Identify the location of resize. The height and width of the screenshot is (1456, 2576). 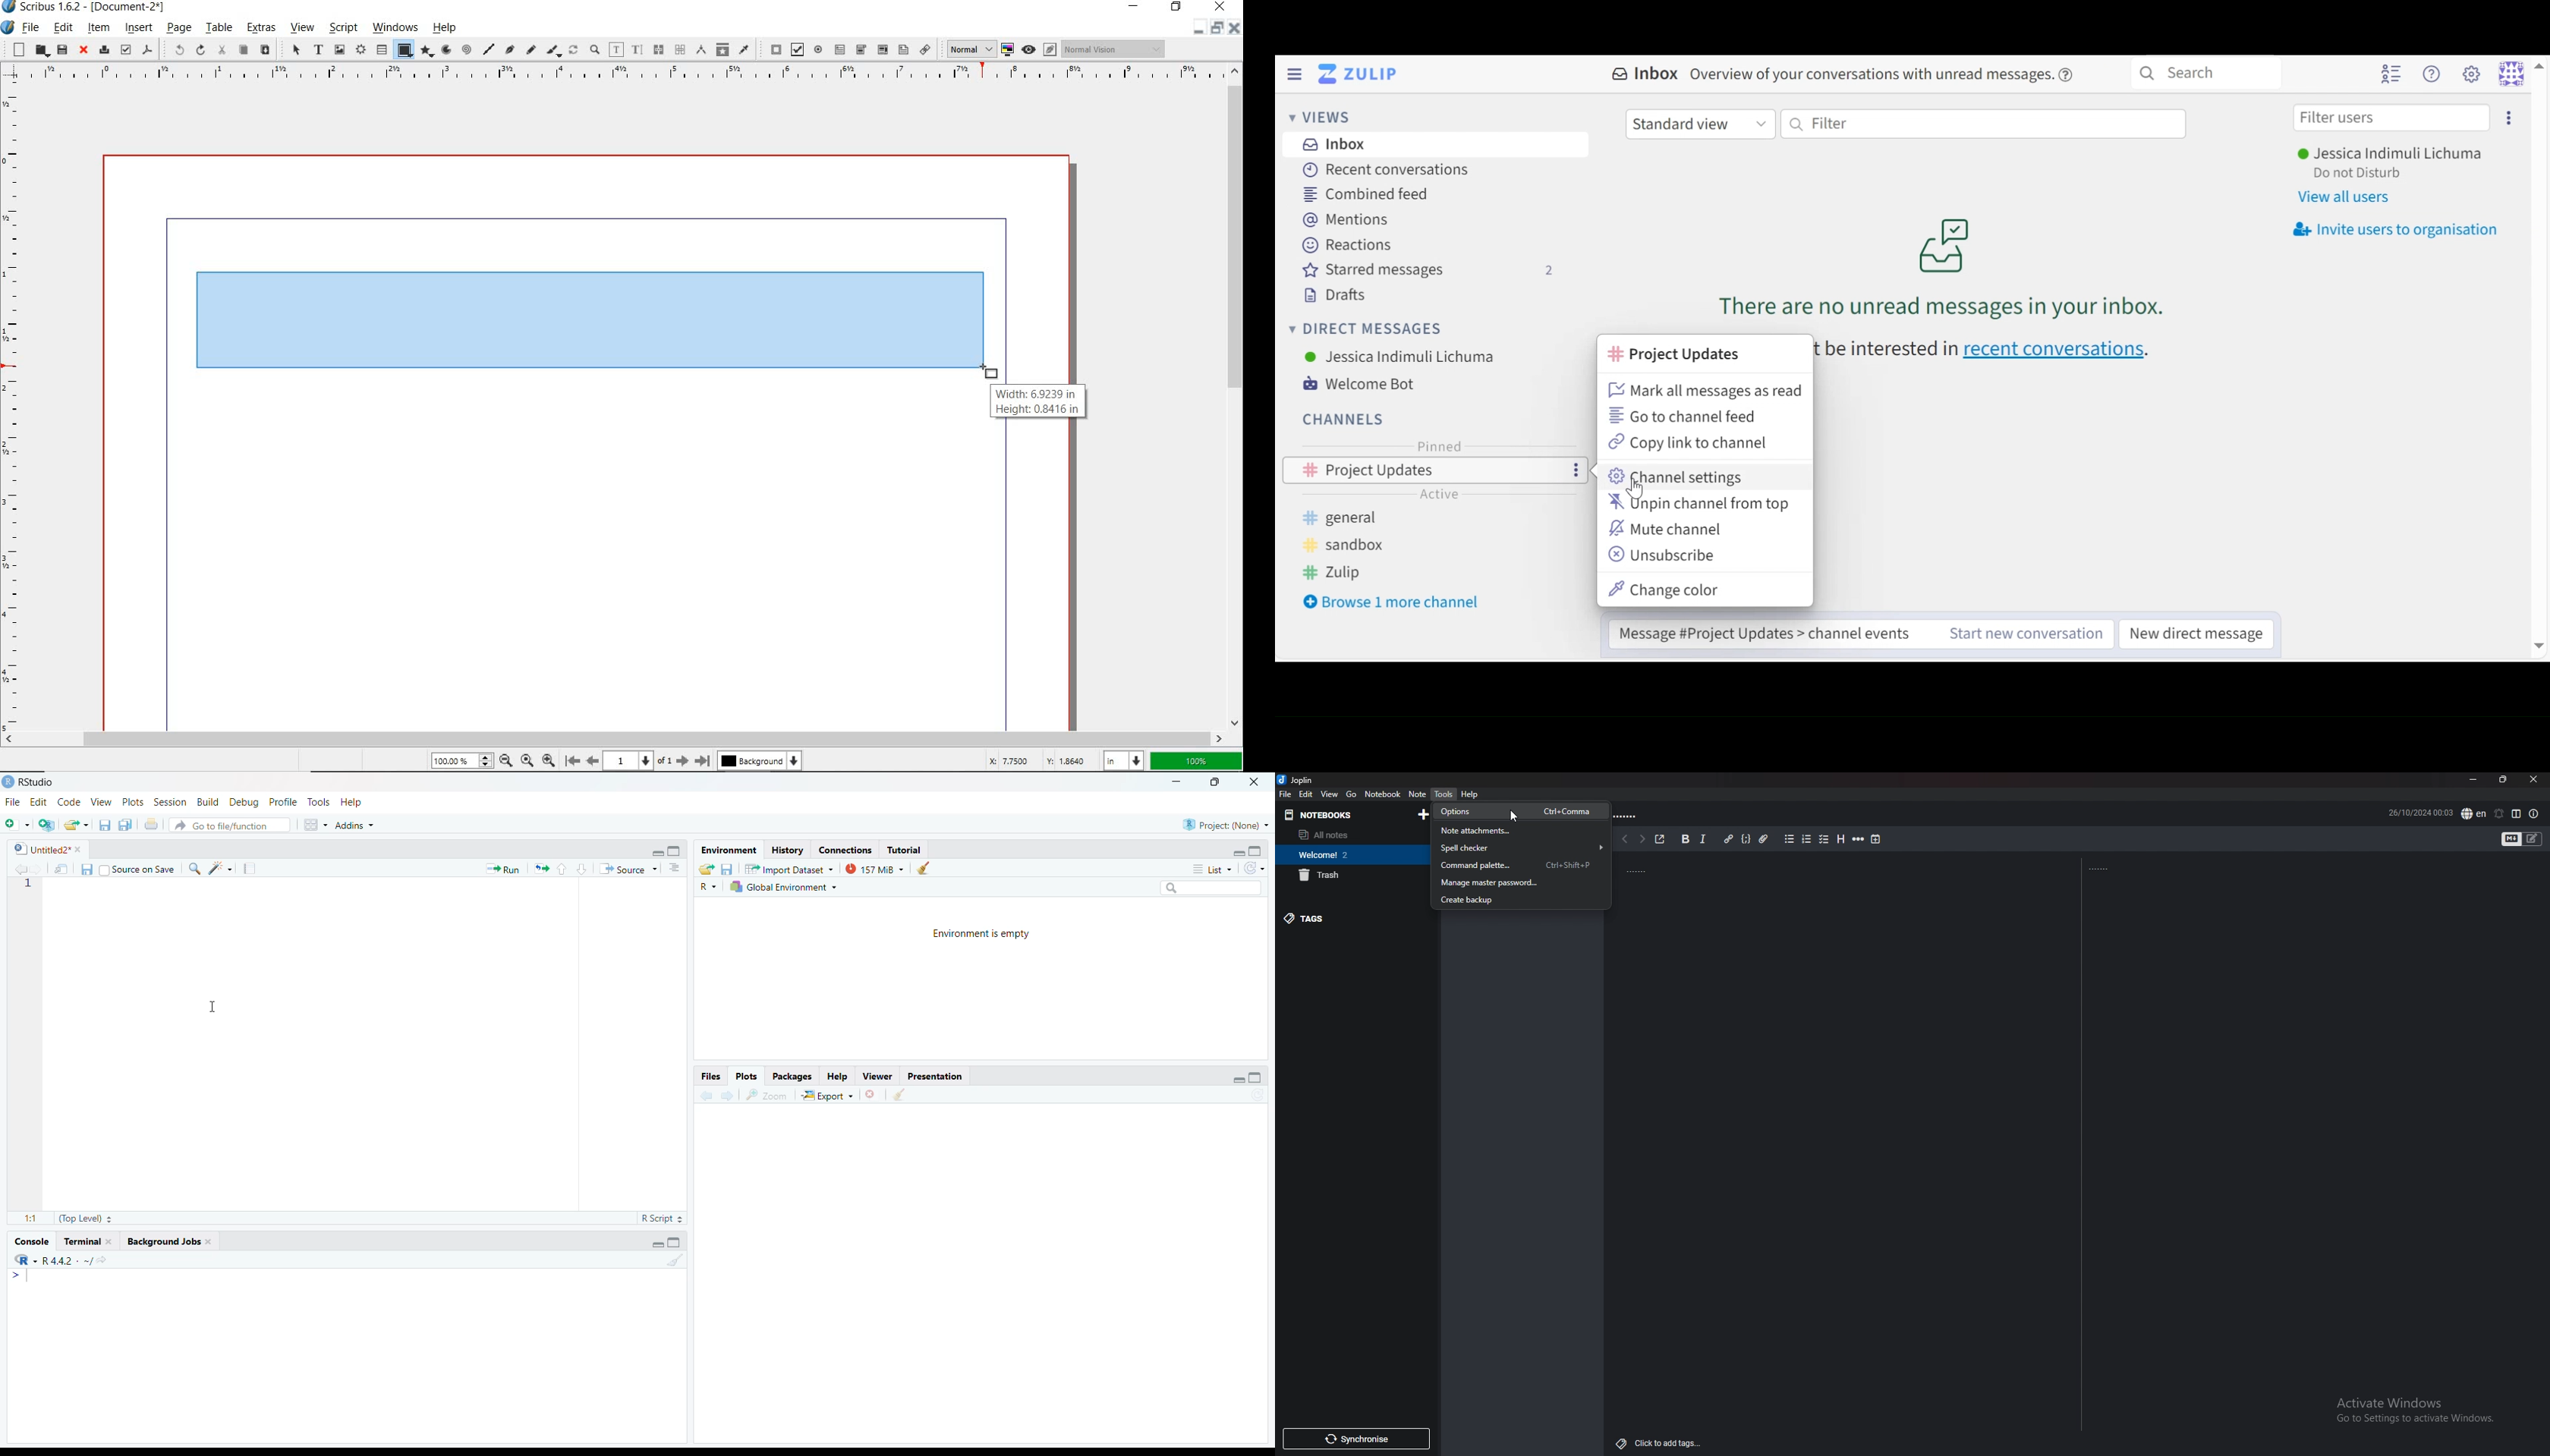
(2503, 779).